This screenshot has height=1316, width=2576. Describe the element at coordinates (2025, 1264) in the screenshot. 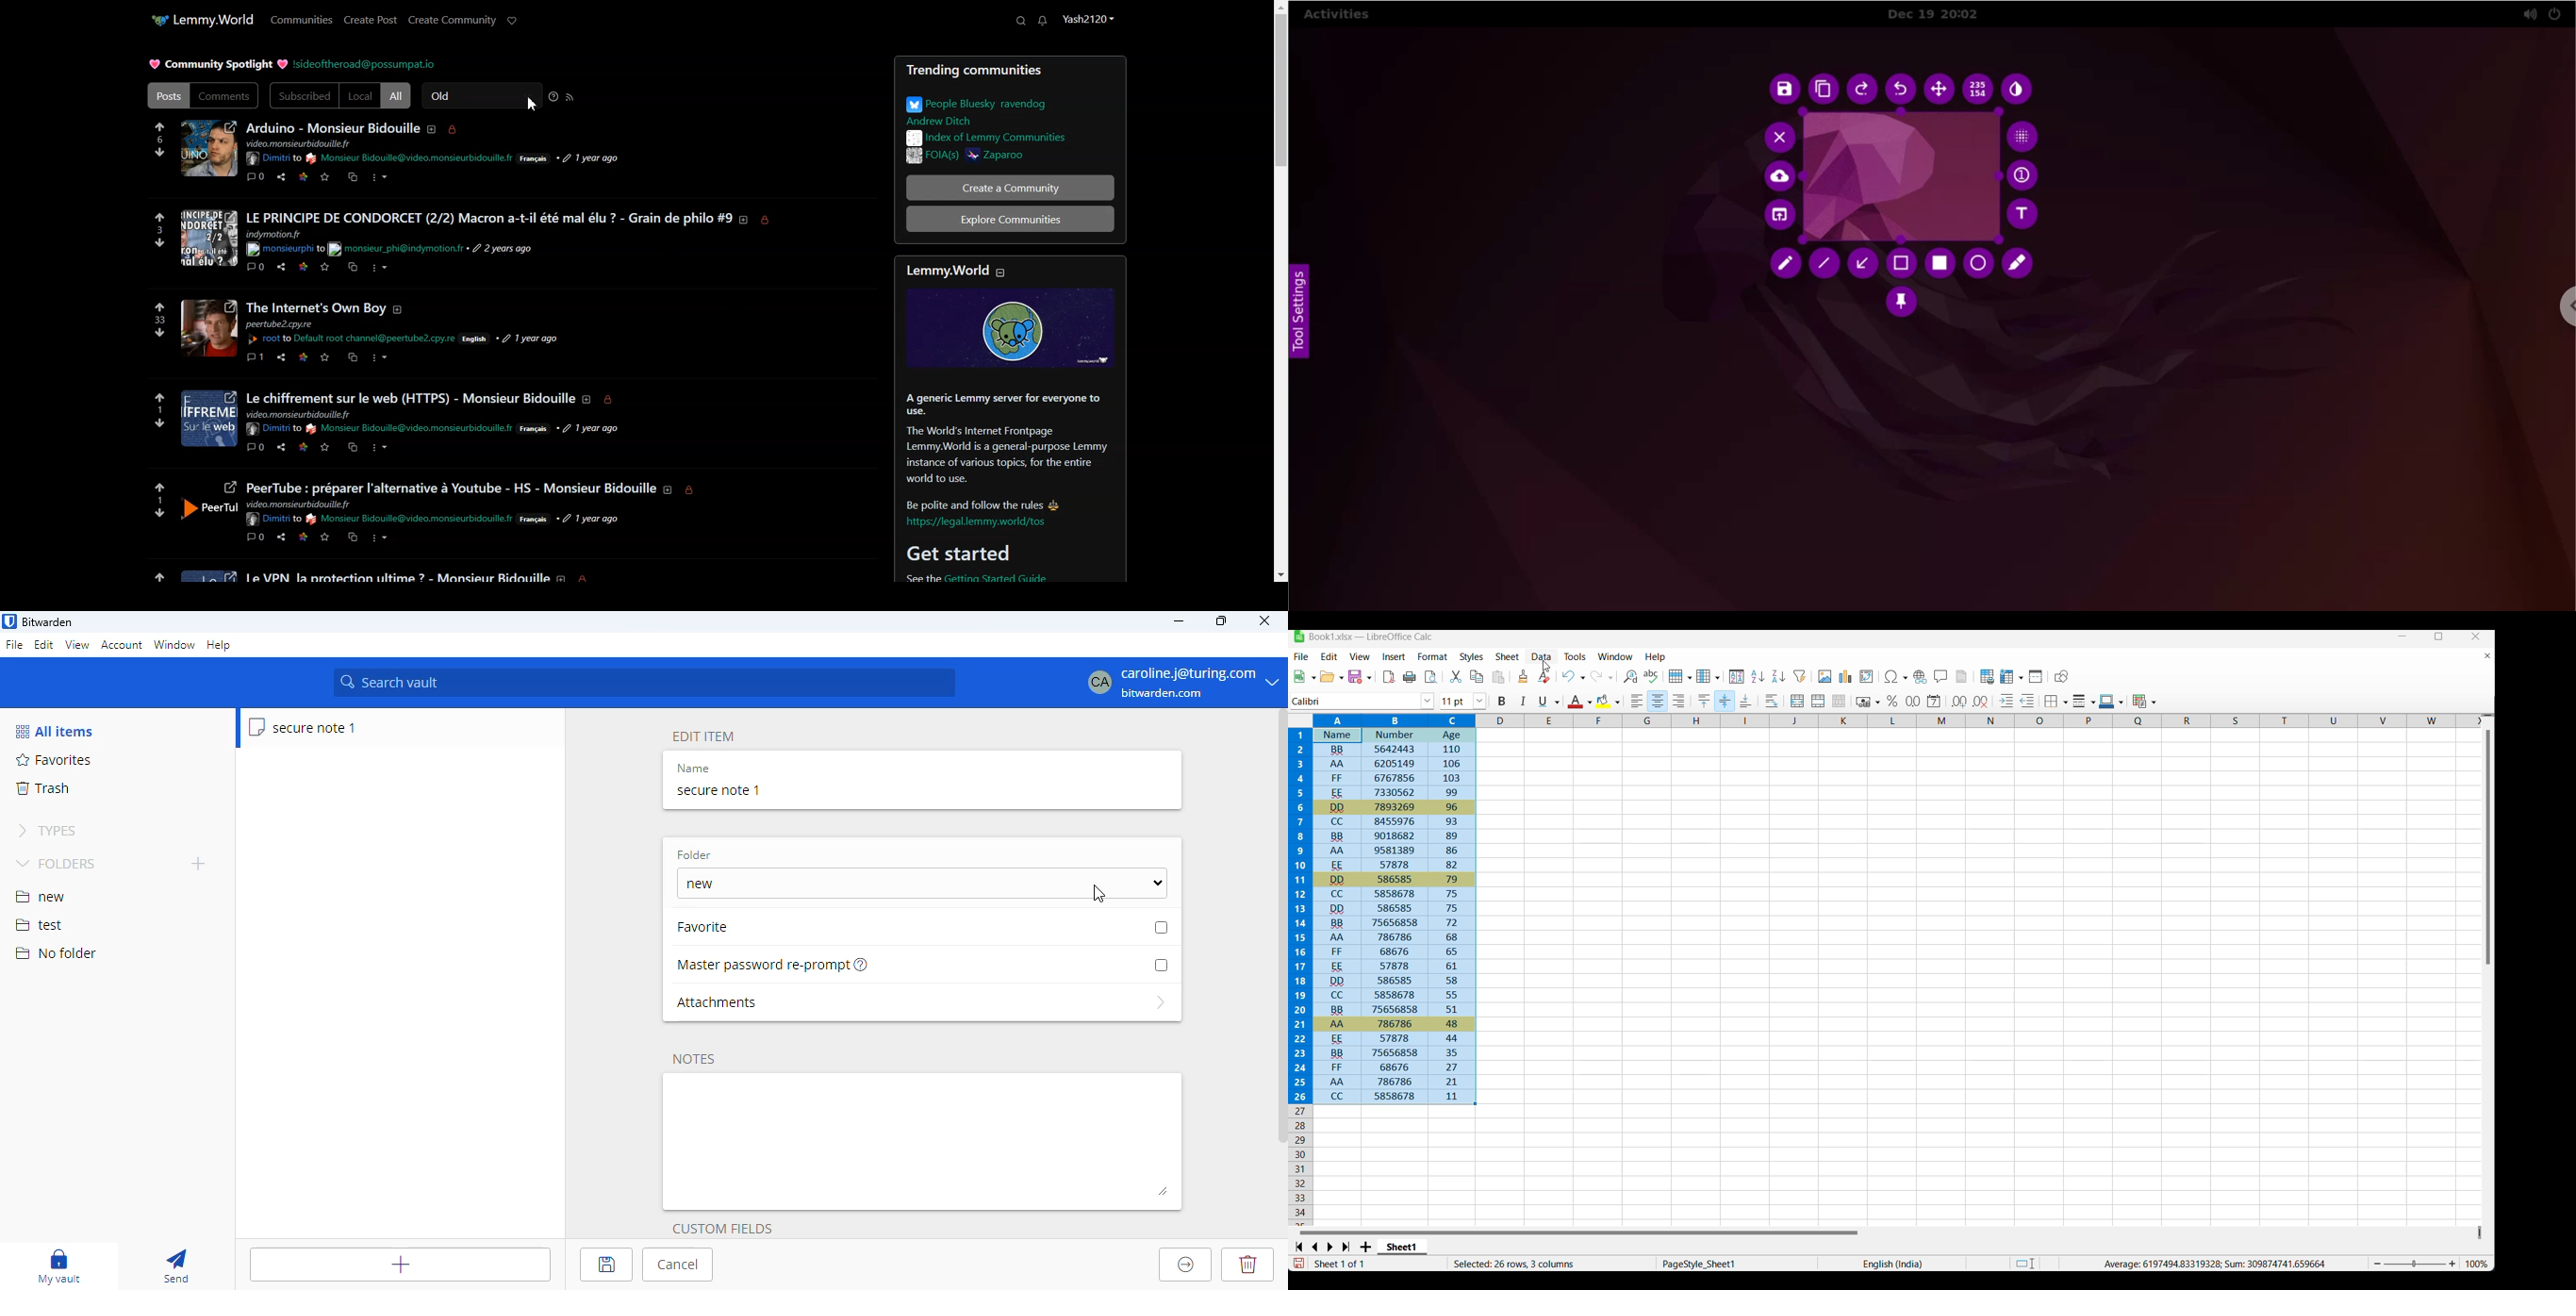

I see `Standard selection` at that location.